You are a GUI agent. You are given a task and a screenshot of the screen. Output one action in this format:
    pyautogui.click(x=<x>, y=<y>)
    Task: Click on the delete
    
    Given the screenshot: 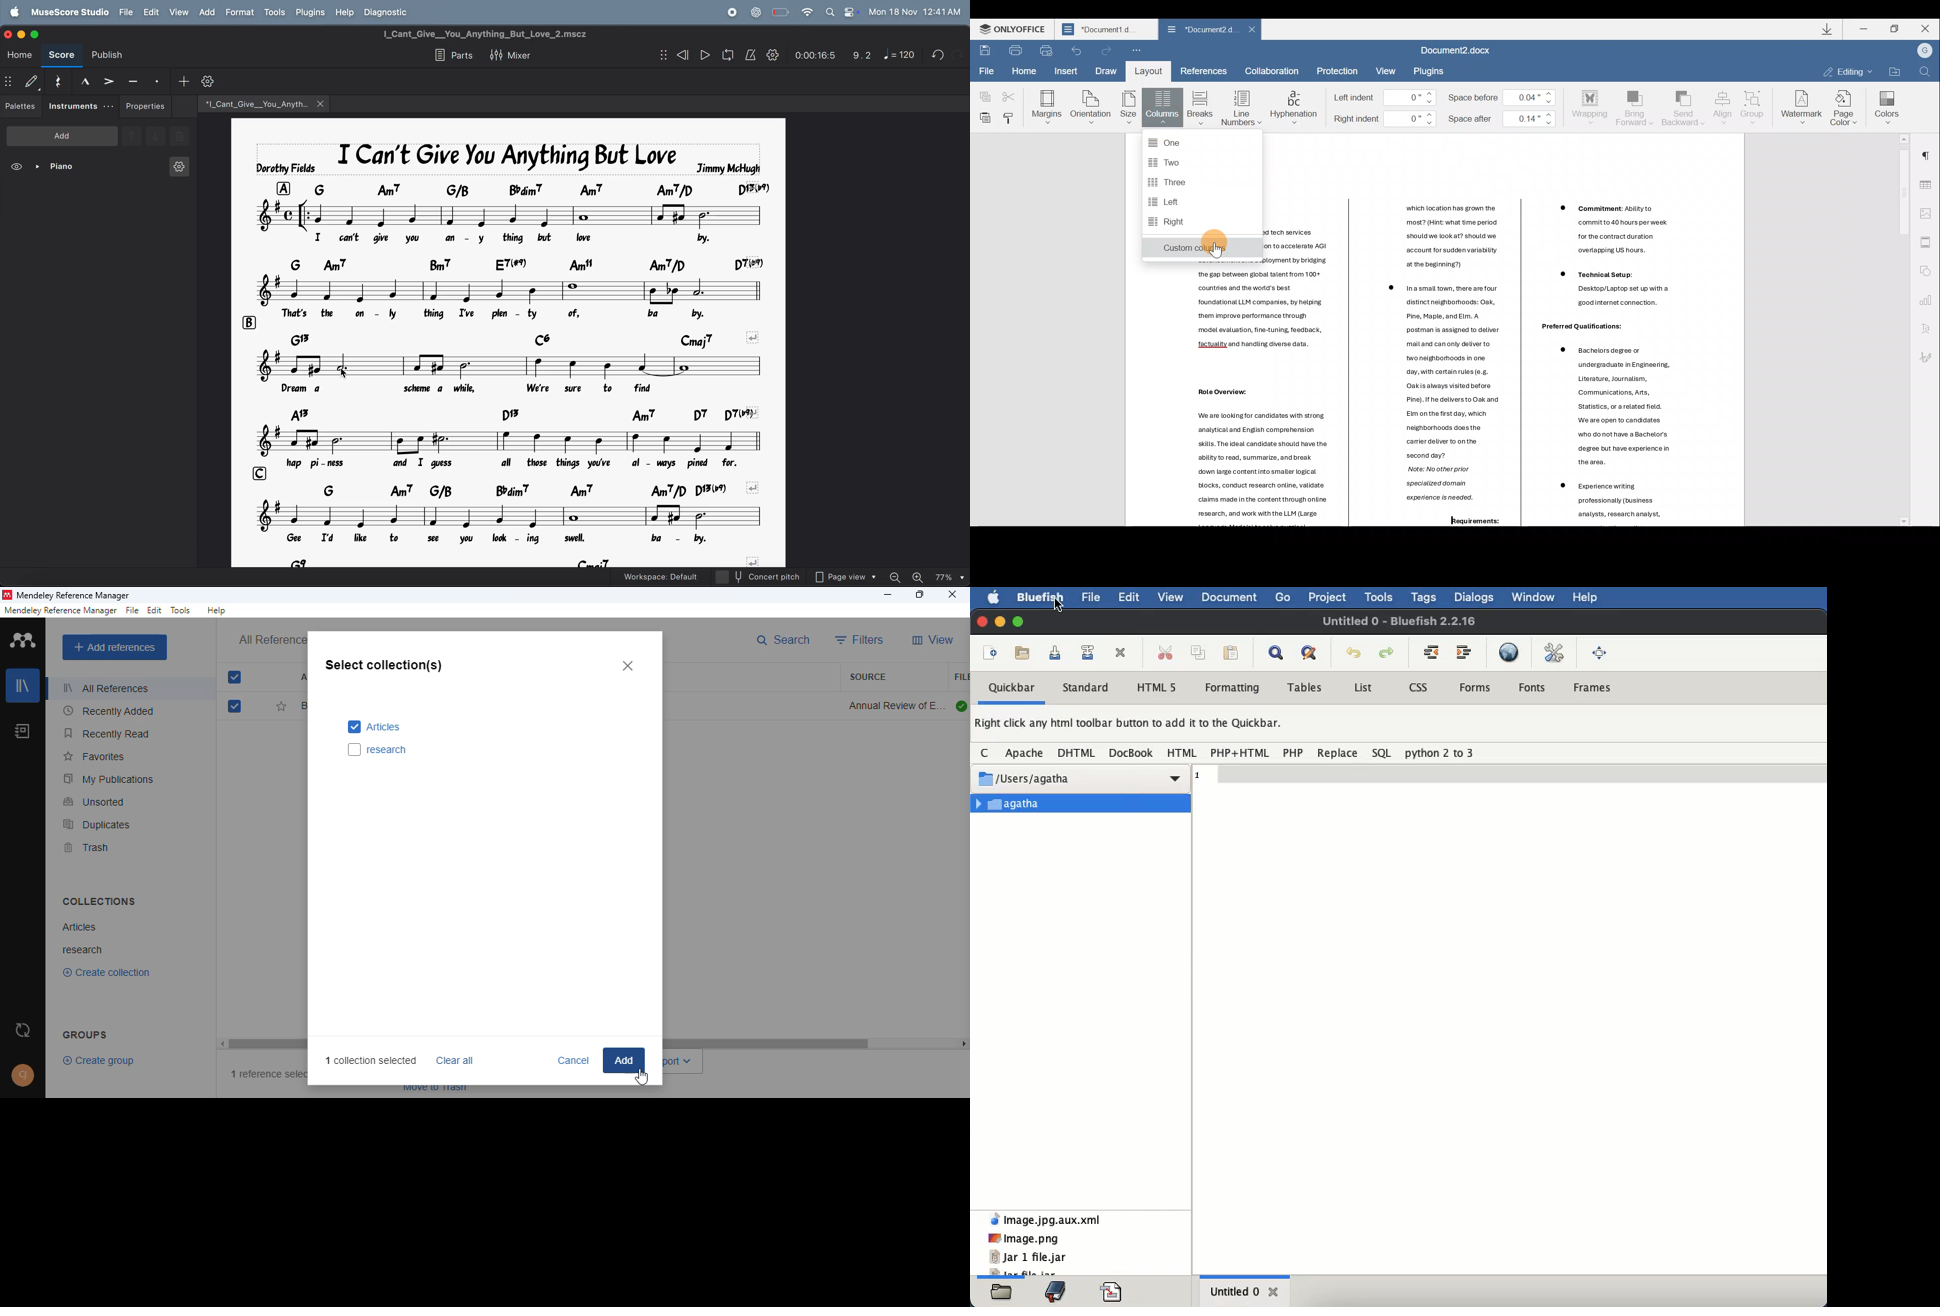 What is the action you would take?
    pyautogui.click(x=185, y=136)
    